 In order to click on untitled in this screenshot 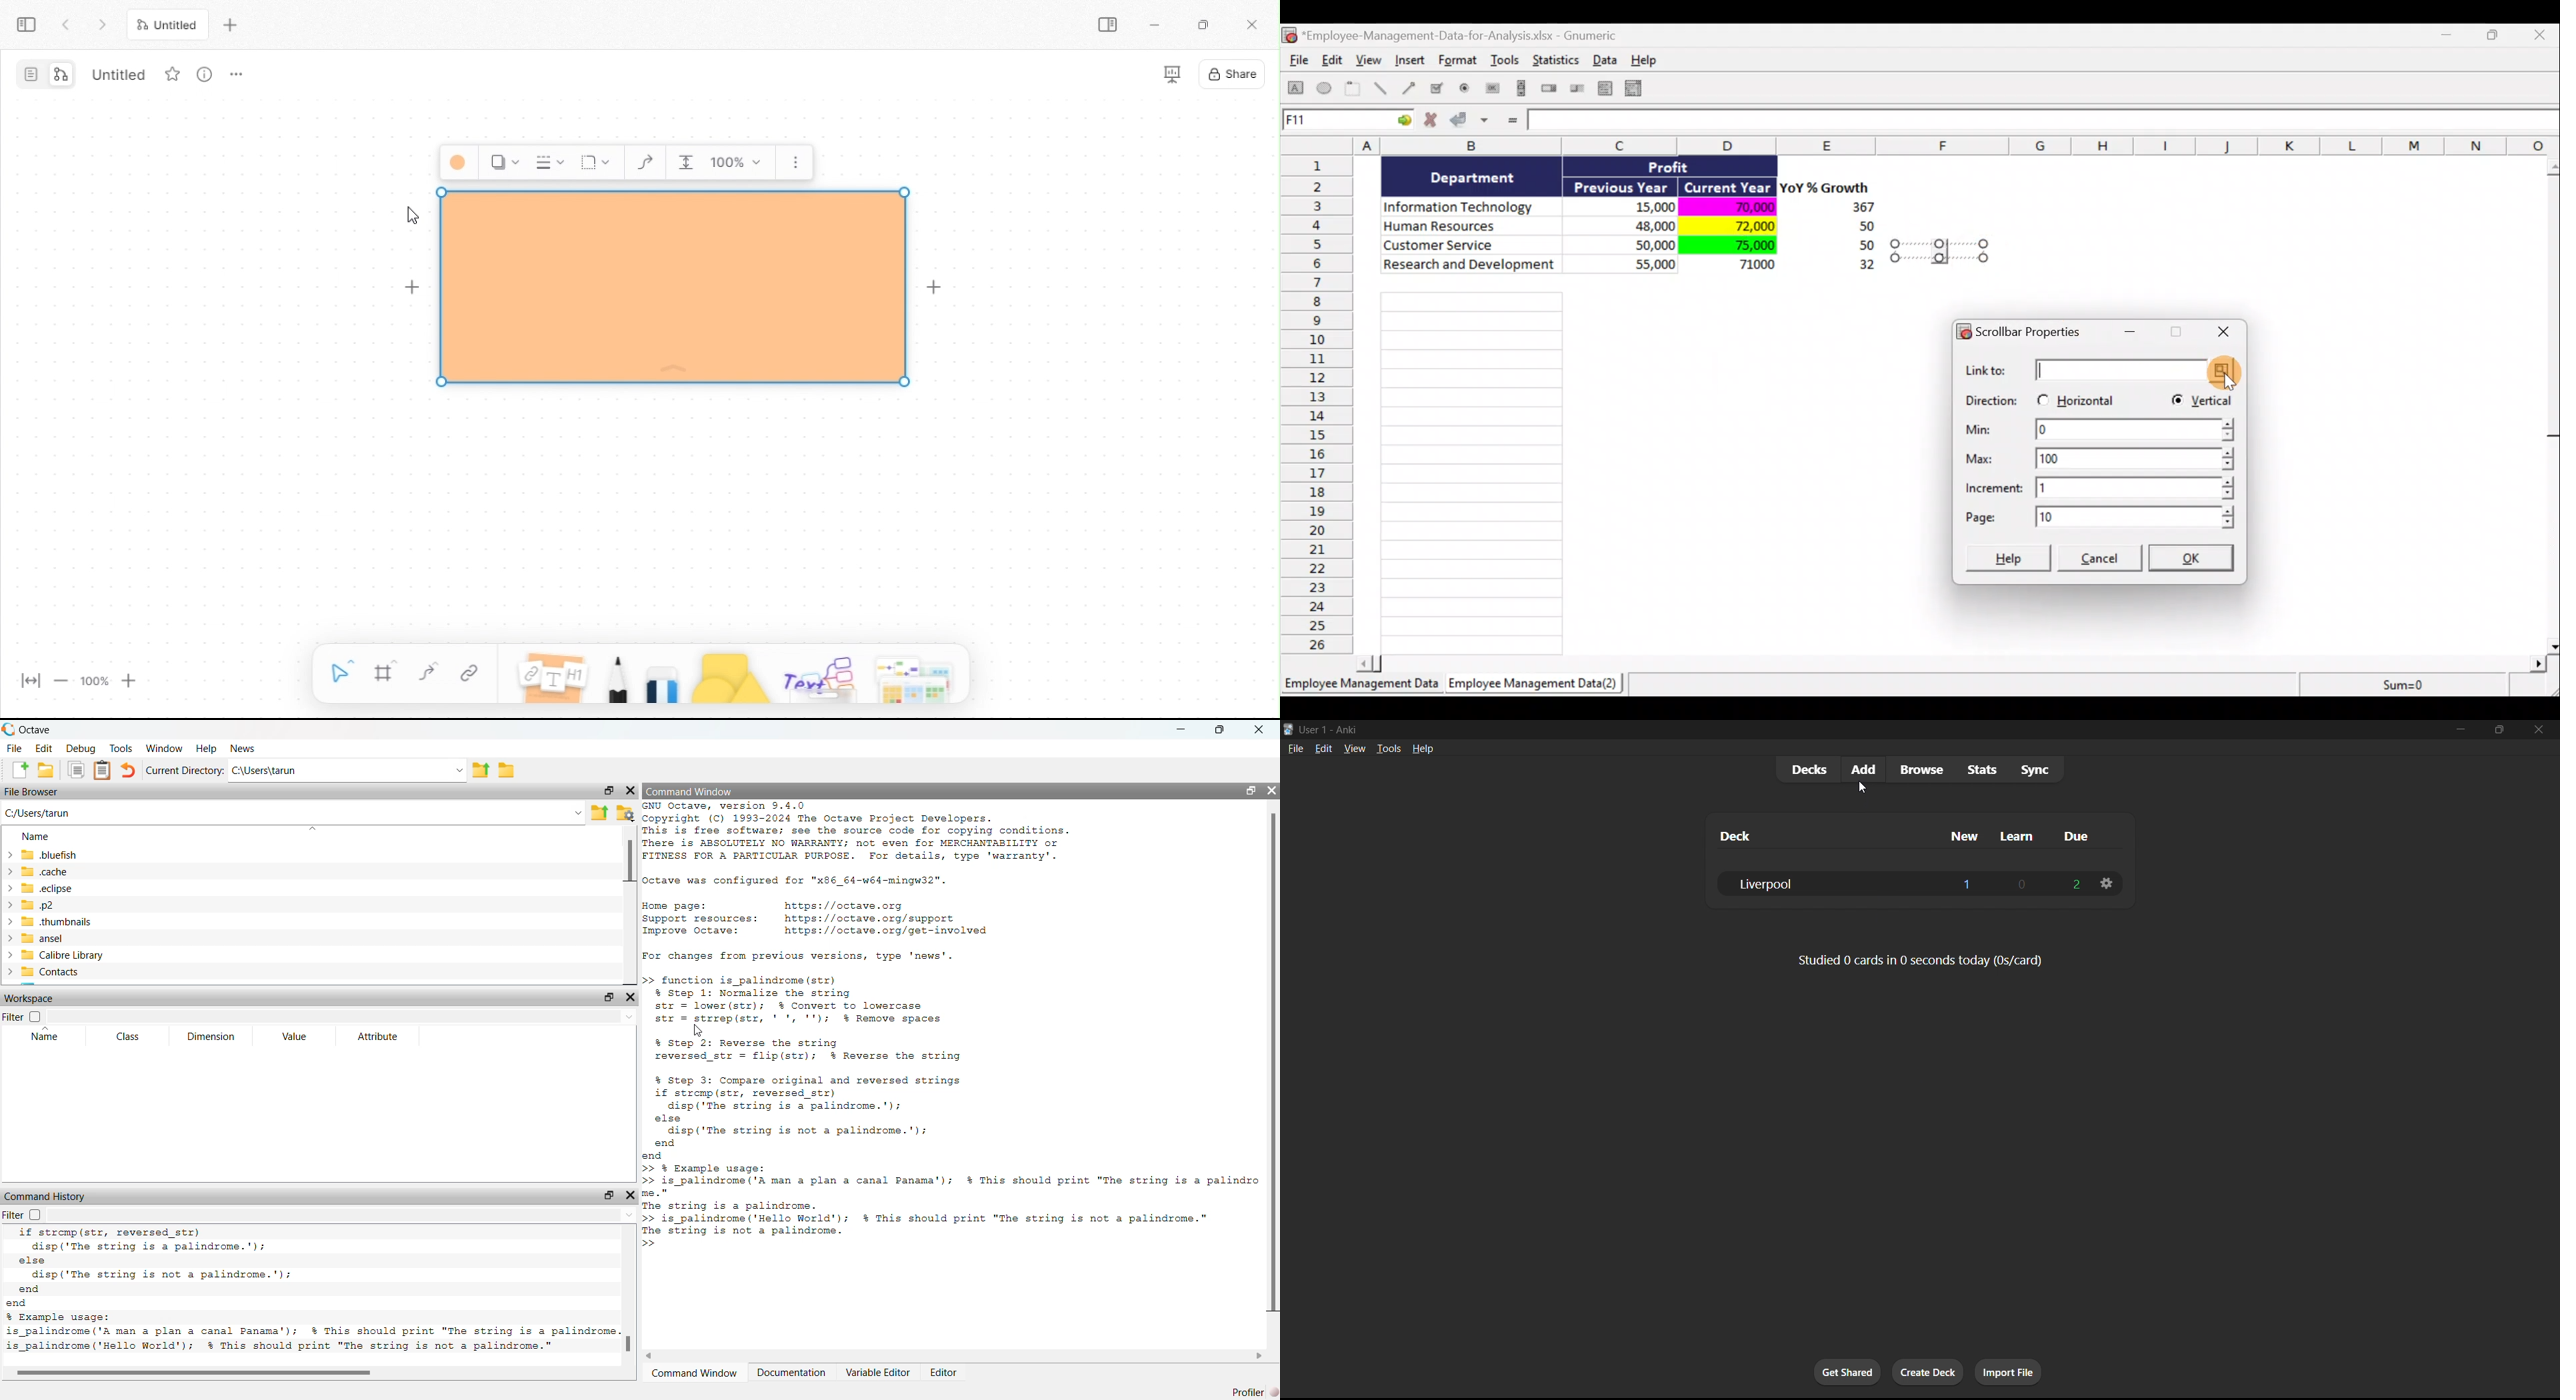, I will do `click(117, 73)`.